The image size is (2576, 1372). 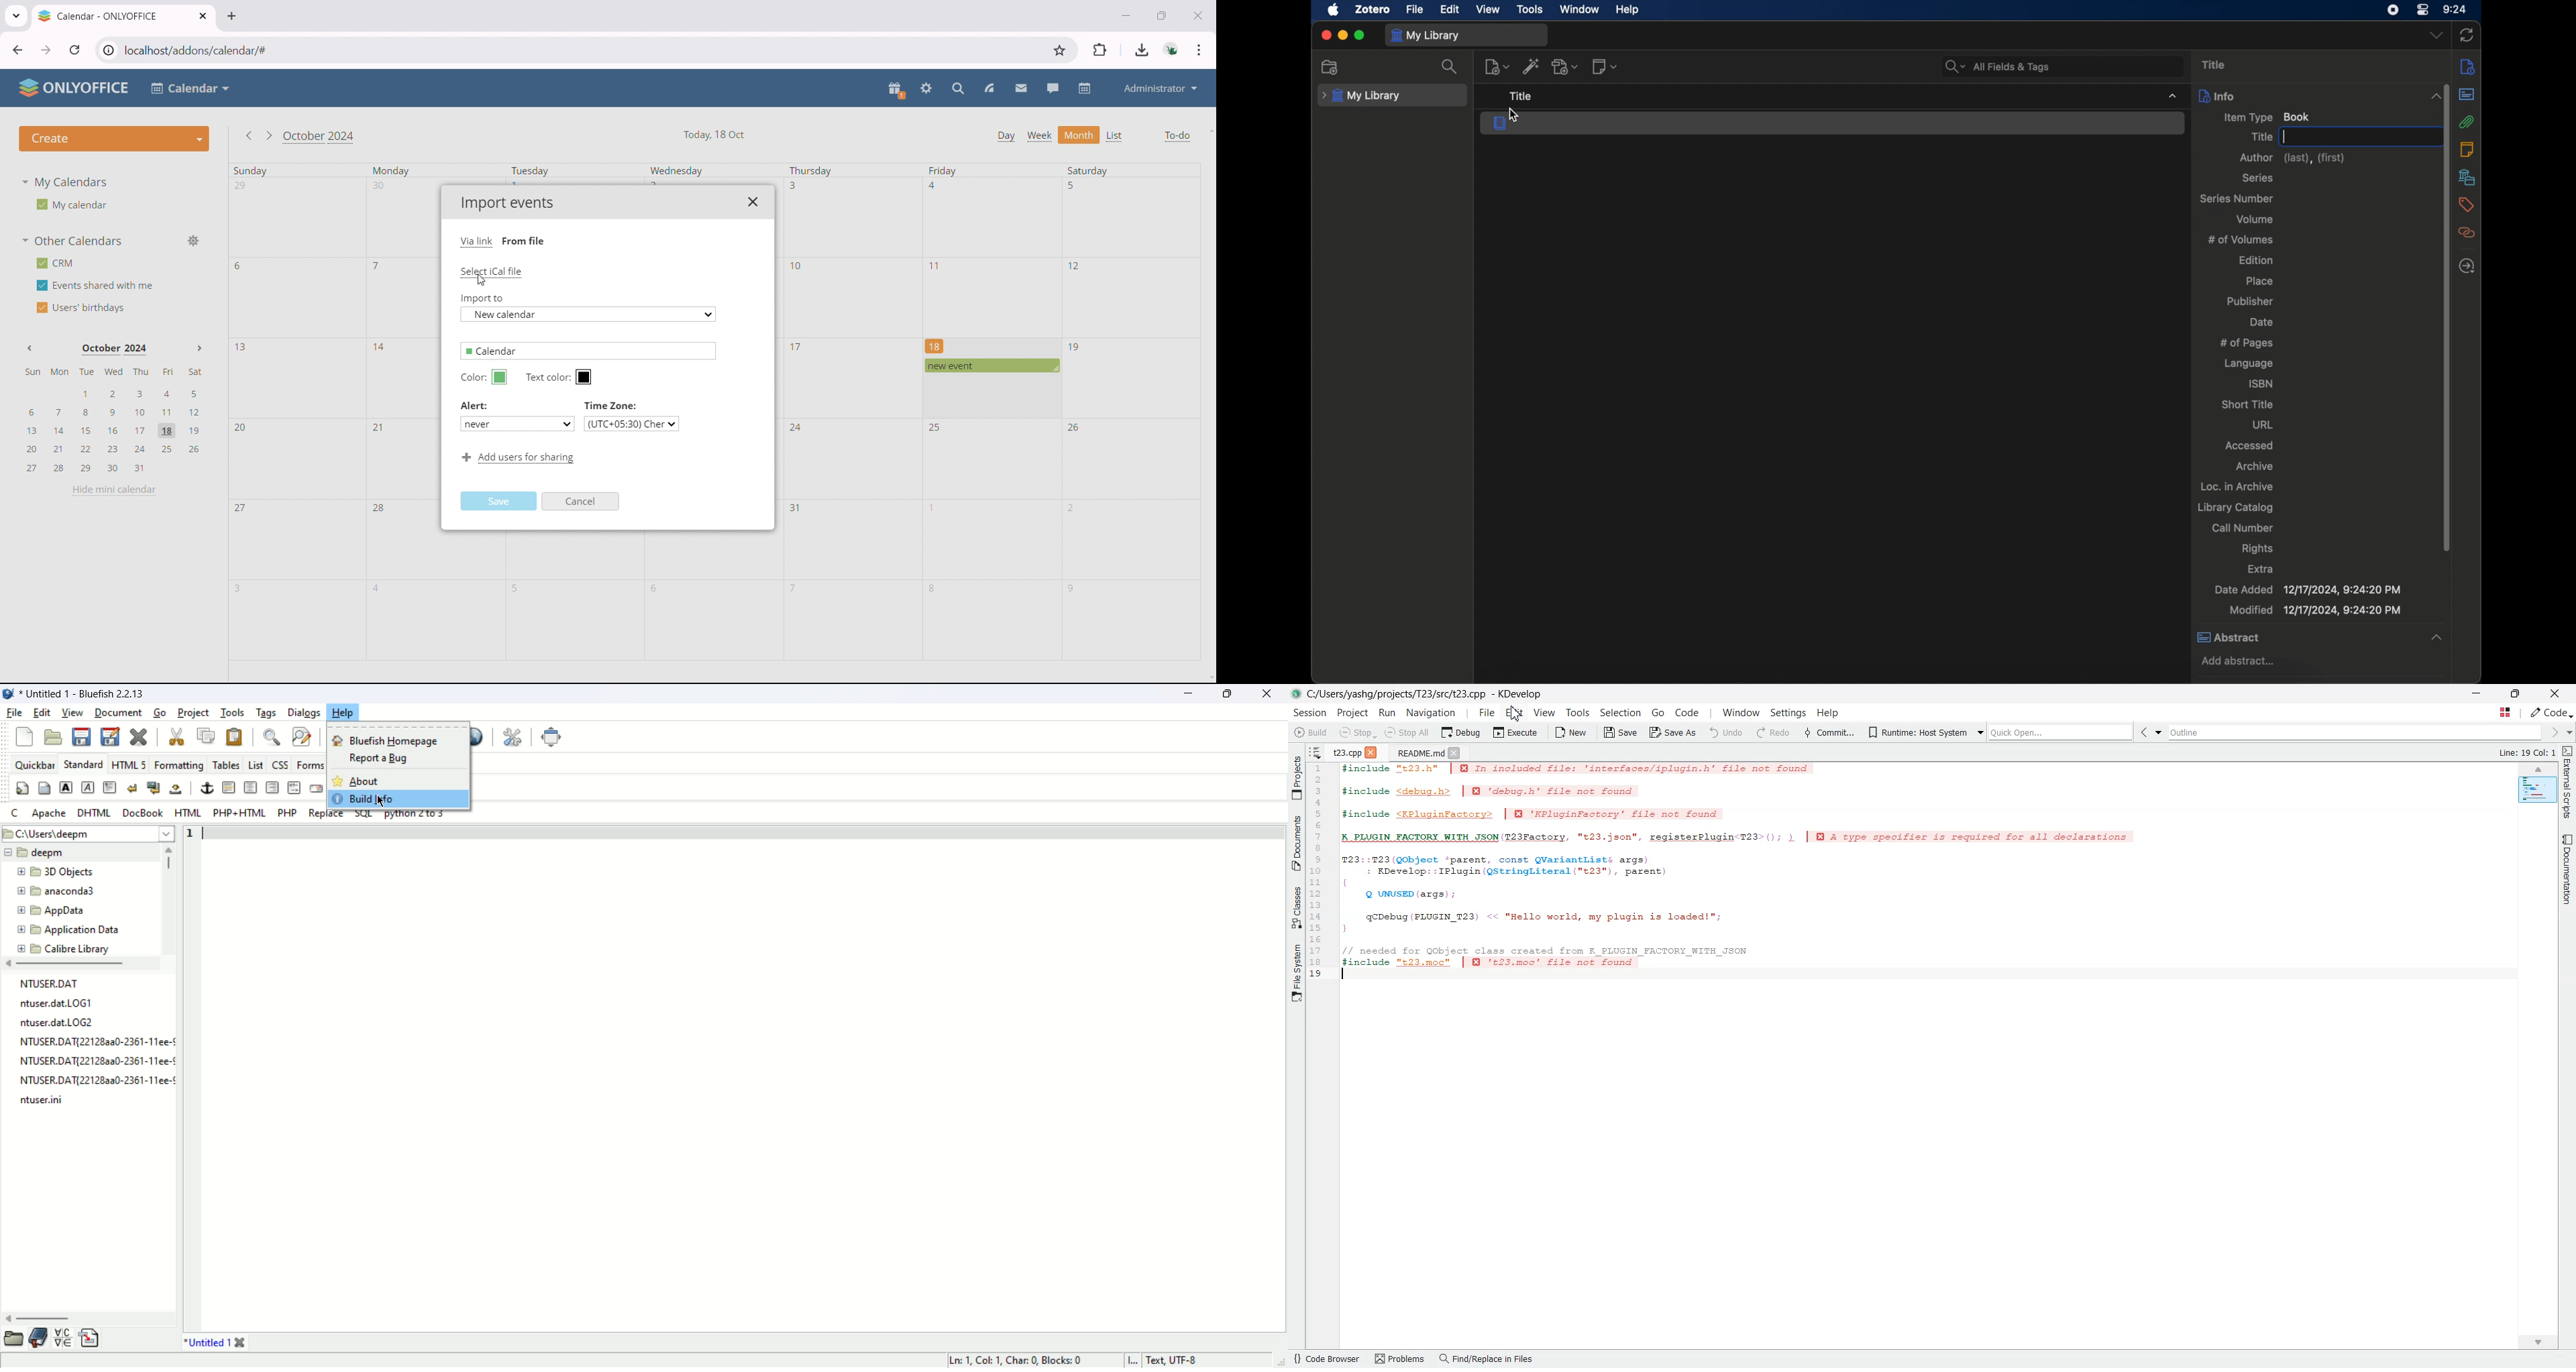 I want to click on ONLYOFFICE, so click(x=75, y=87).